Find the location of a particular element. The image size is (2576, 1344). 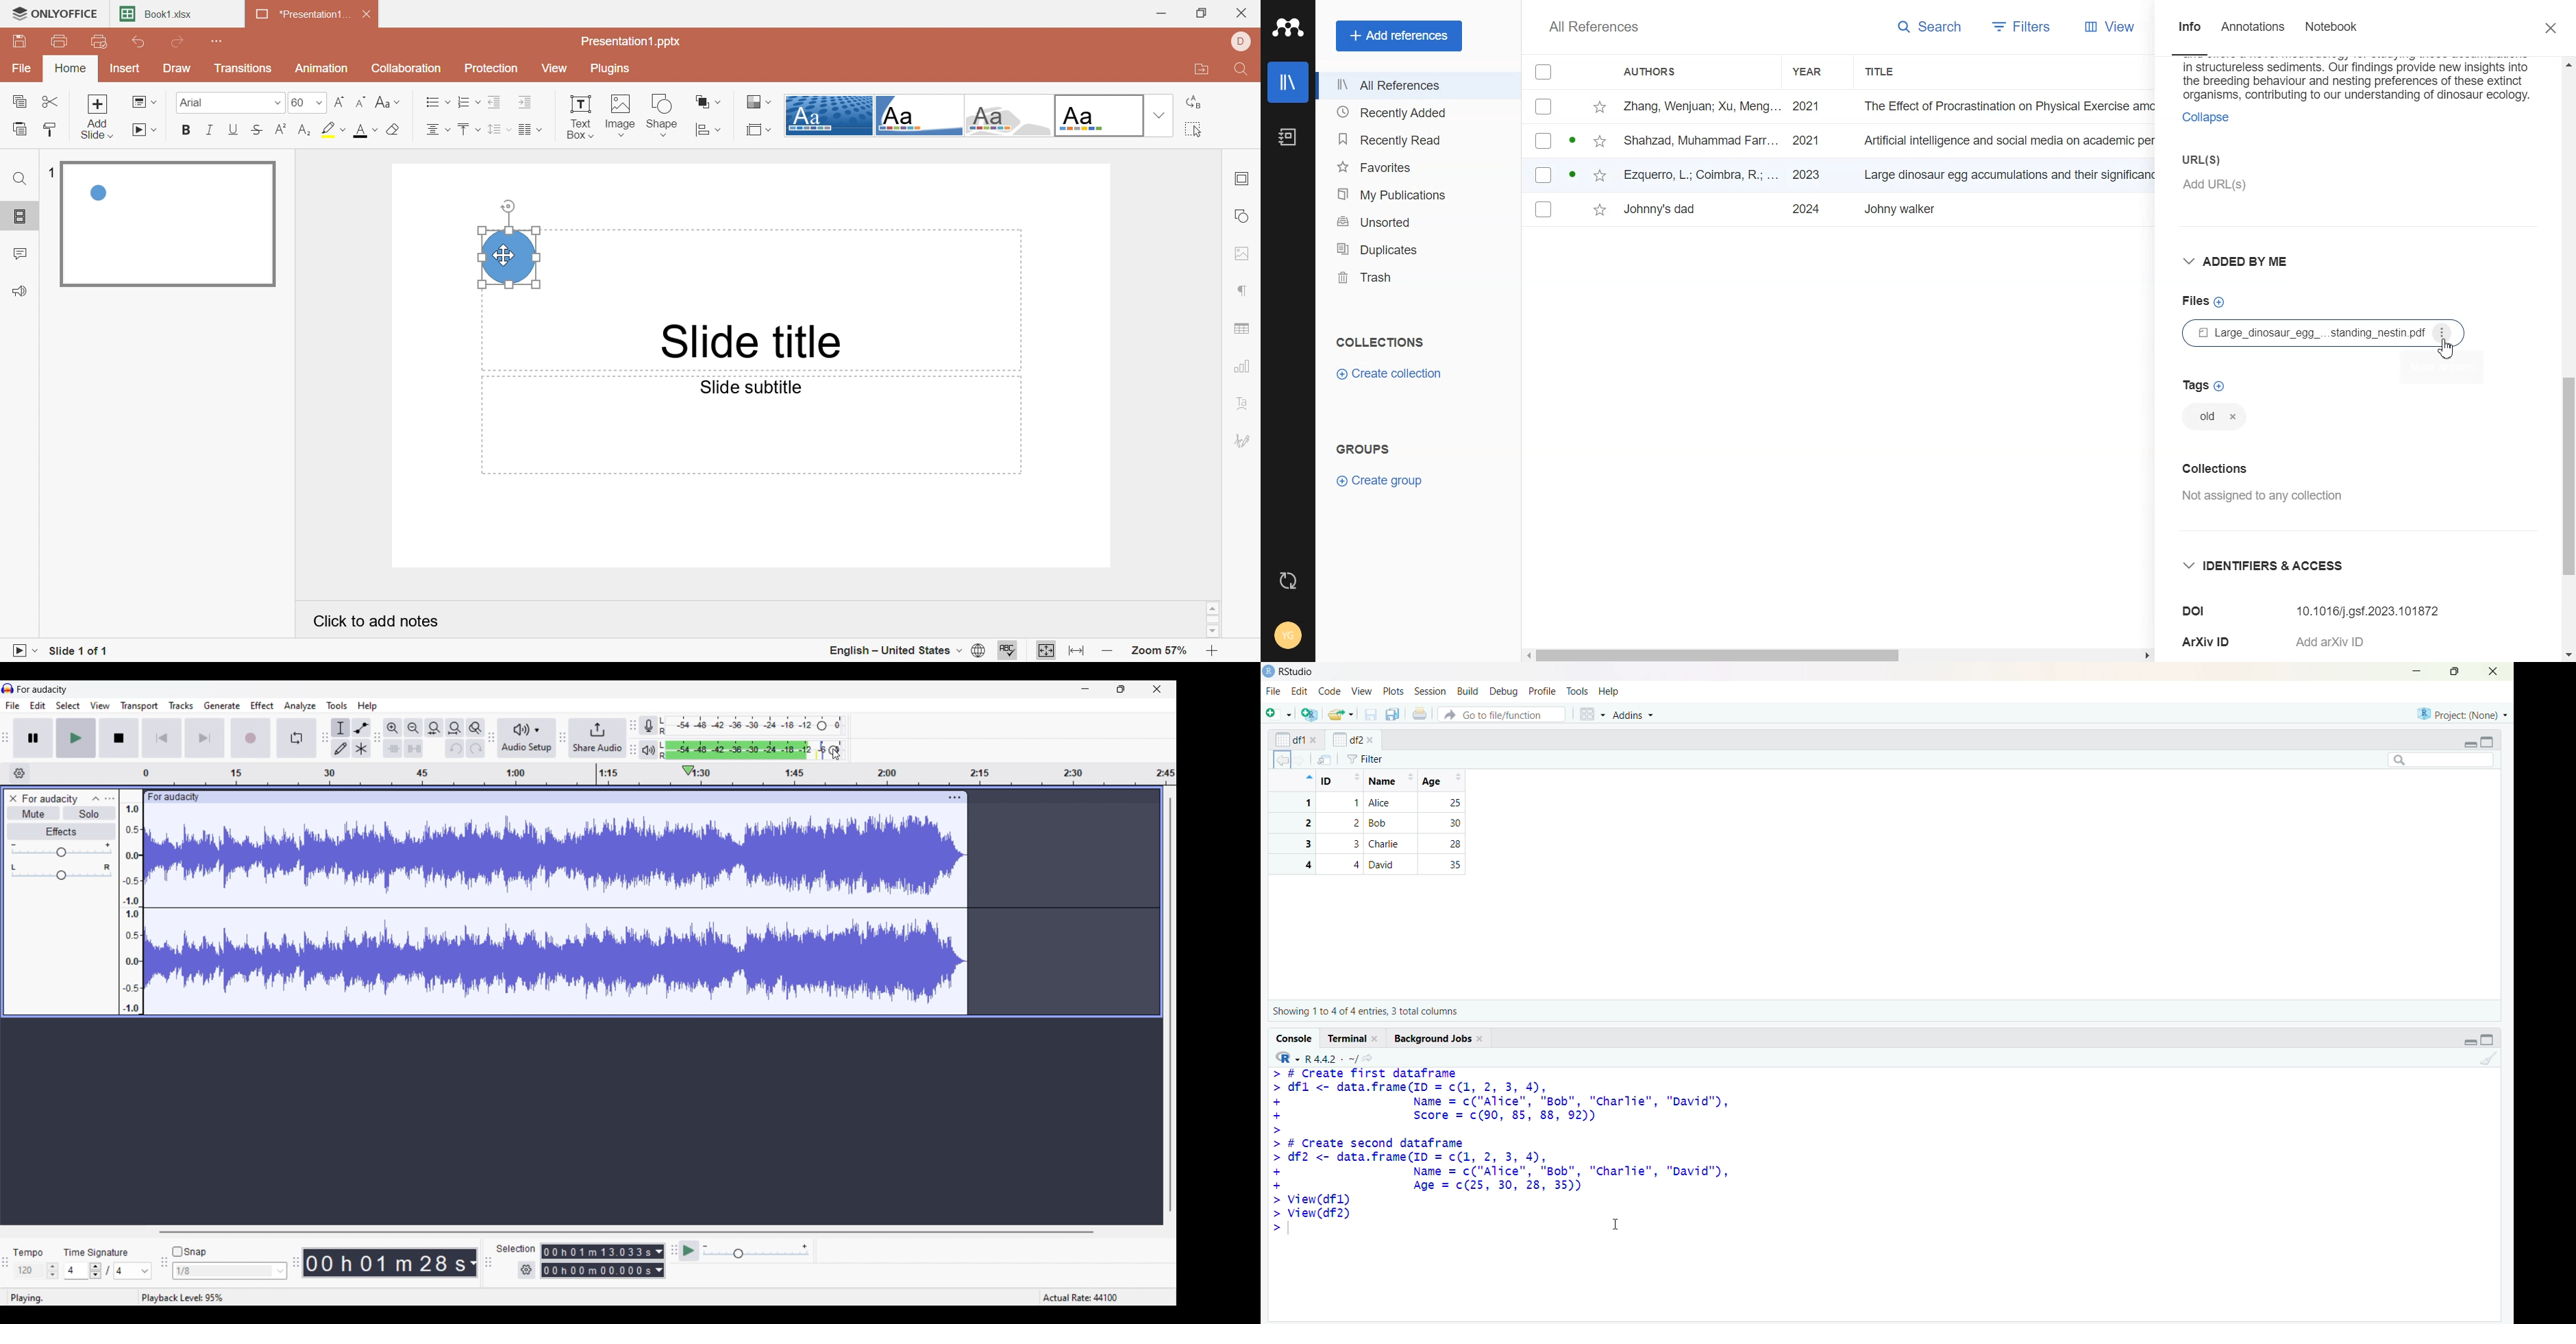

view is located at coordinates (1362, 692).